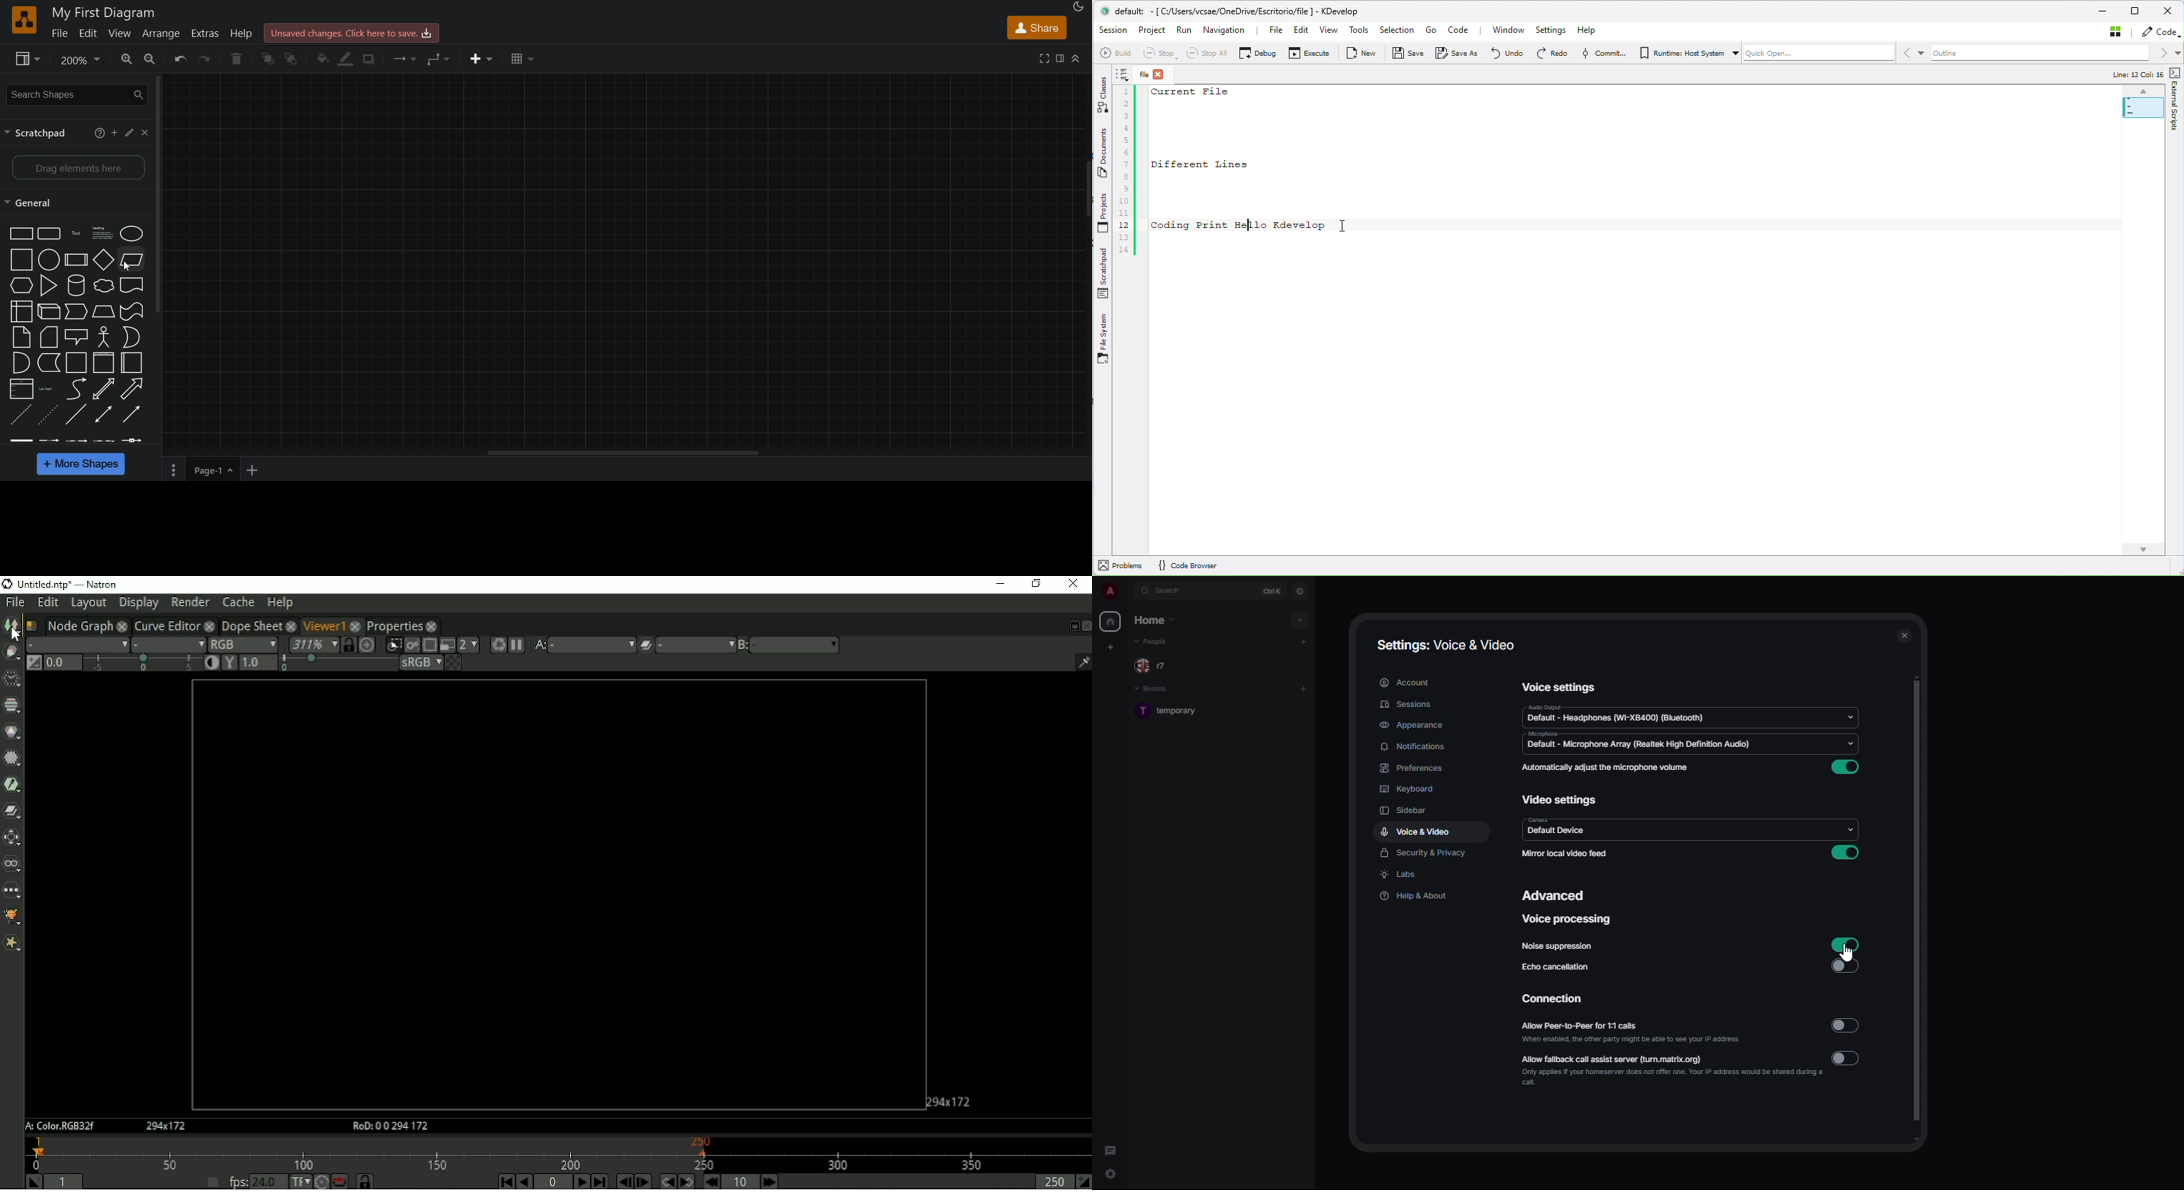  Describe the element at coordinates (58, 1127) in the screenshot. I see `A:Color.RGB32f` at that location.